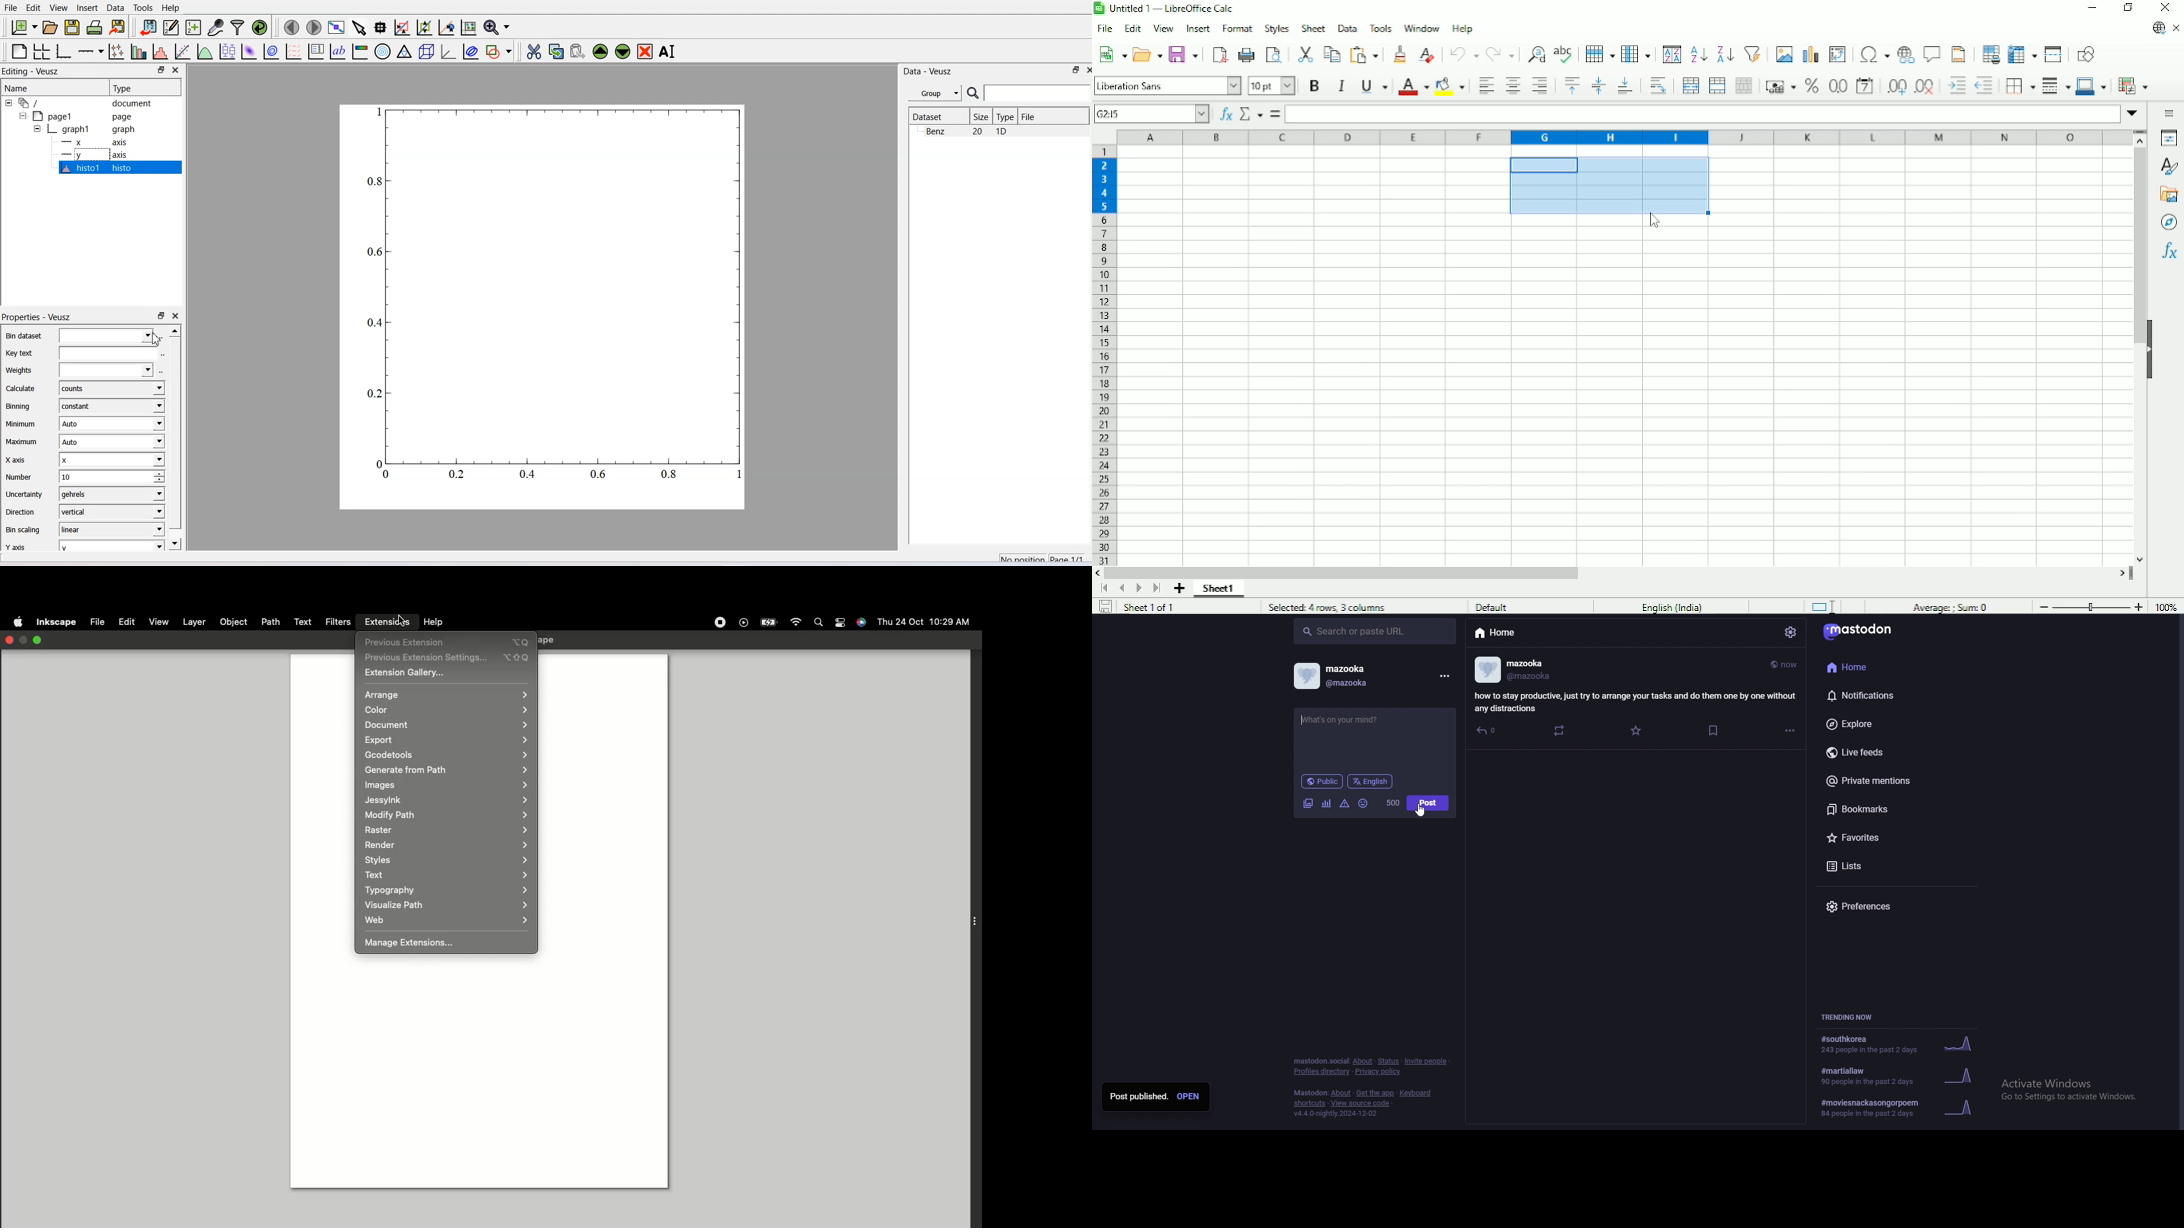 This screenshot has width=2184, height=1232. What do you see at coordinates (2092, 606) in the screenshot?
I see `Zoom out/in` at bounding box center [2092, 606].